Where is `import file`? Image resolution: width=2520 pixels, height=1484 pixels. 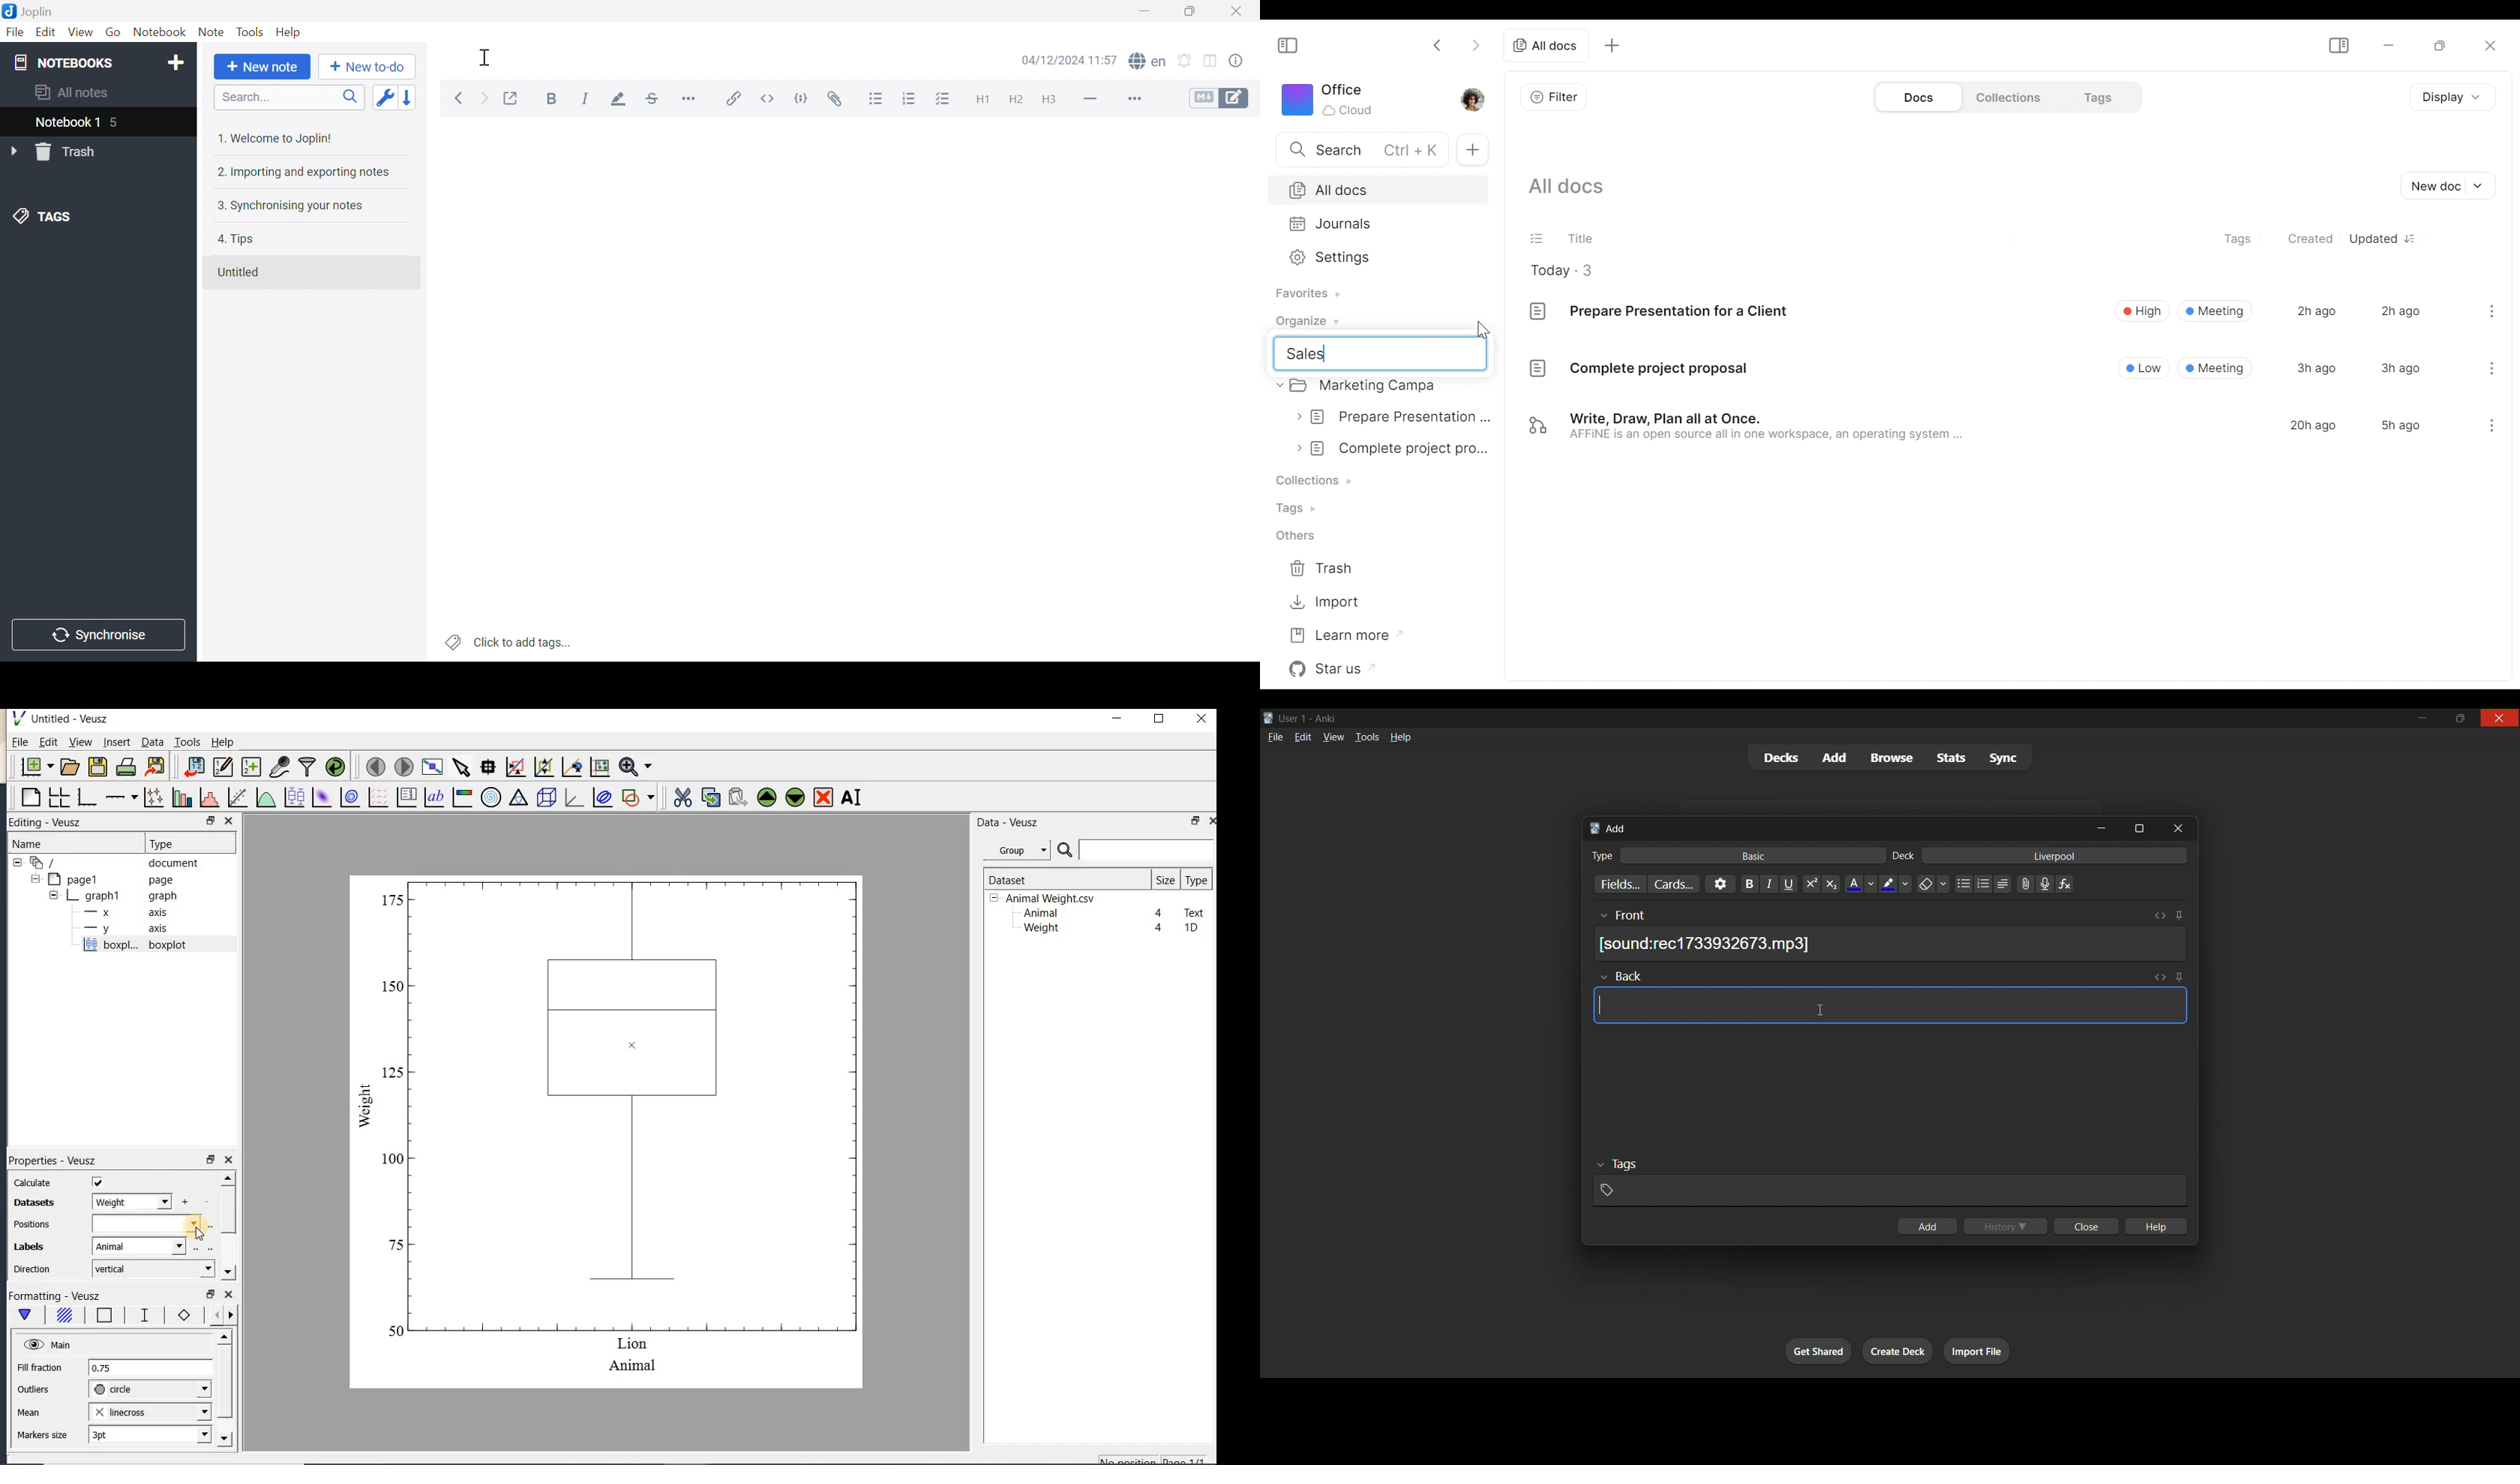 import file is located at coordinates (1990, 1349).